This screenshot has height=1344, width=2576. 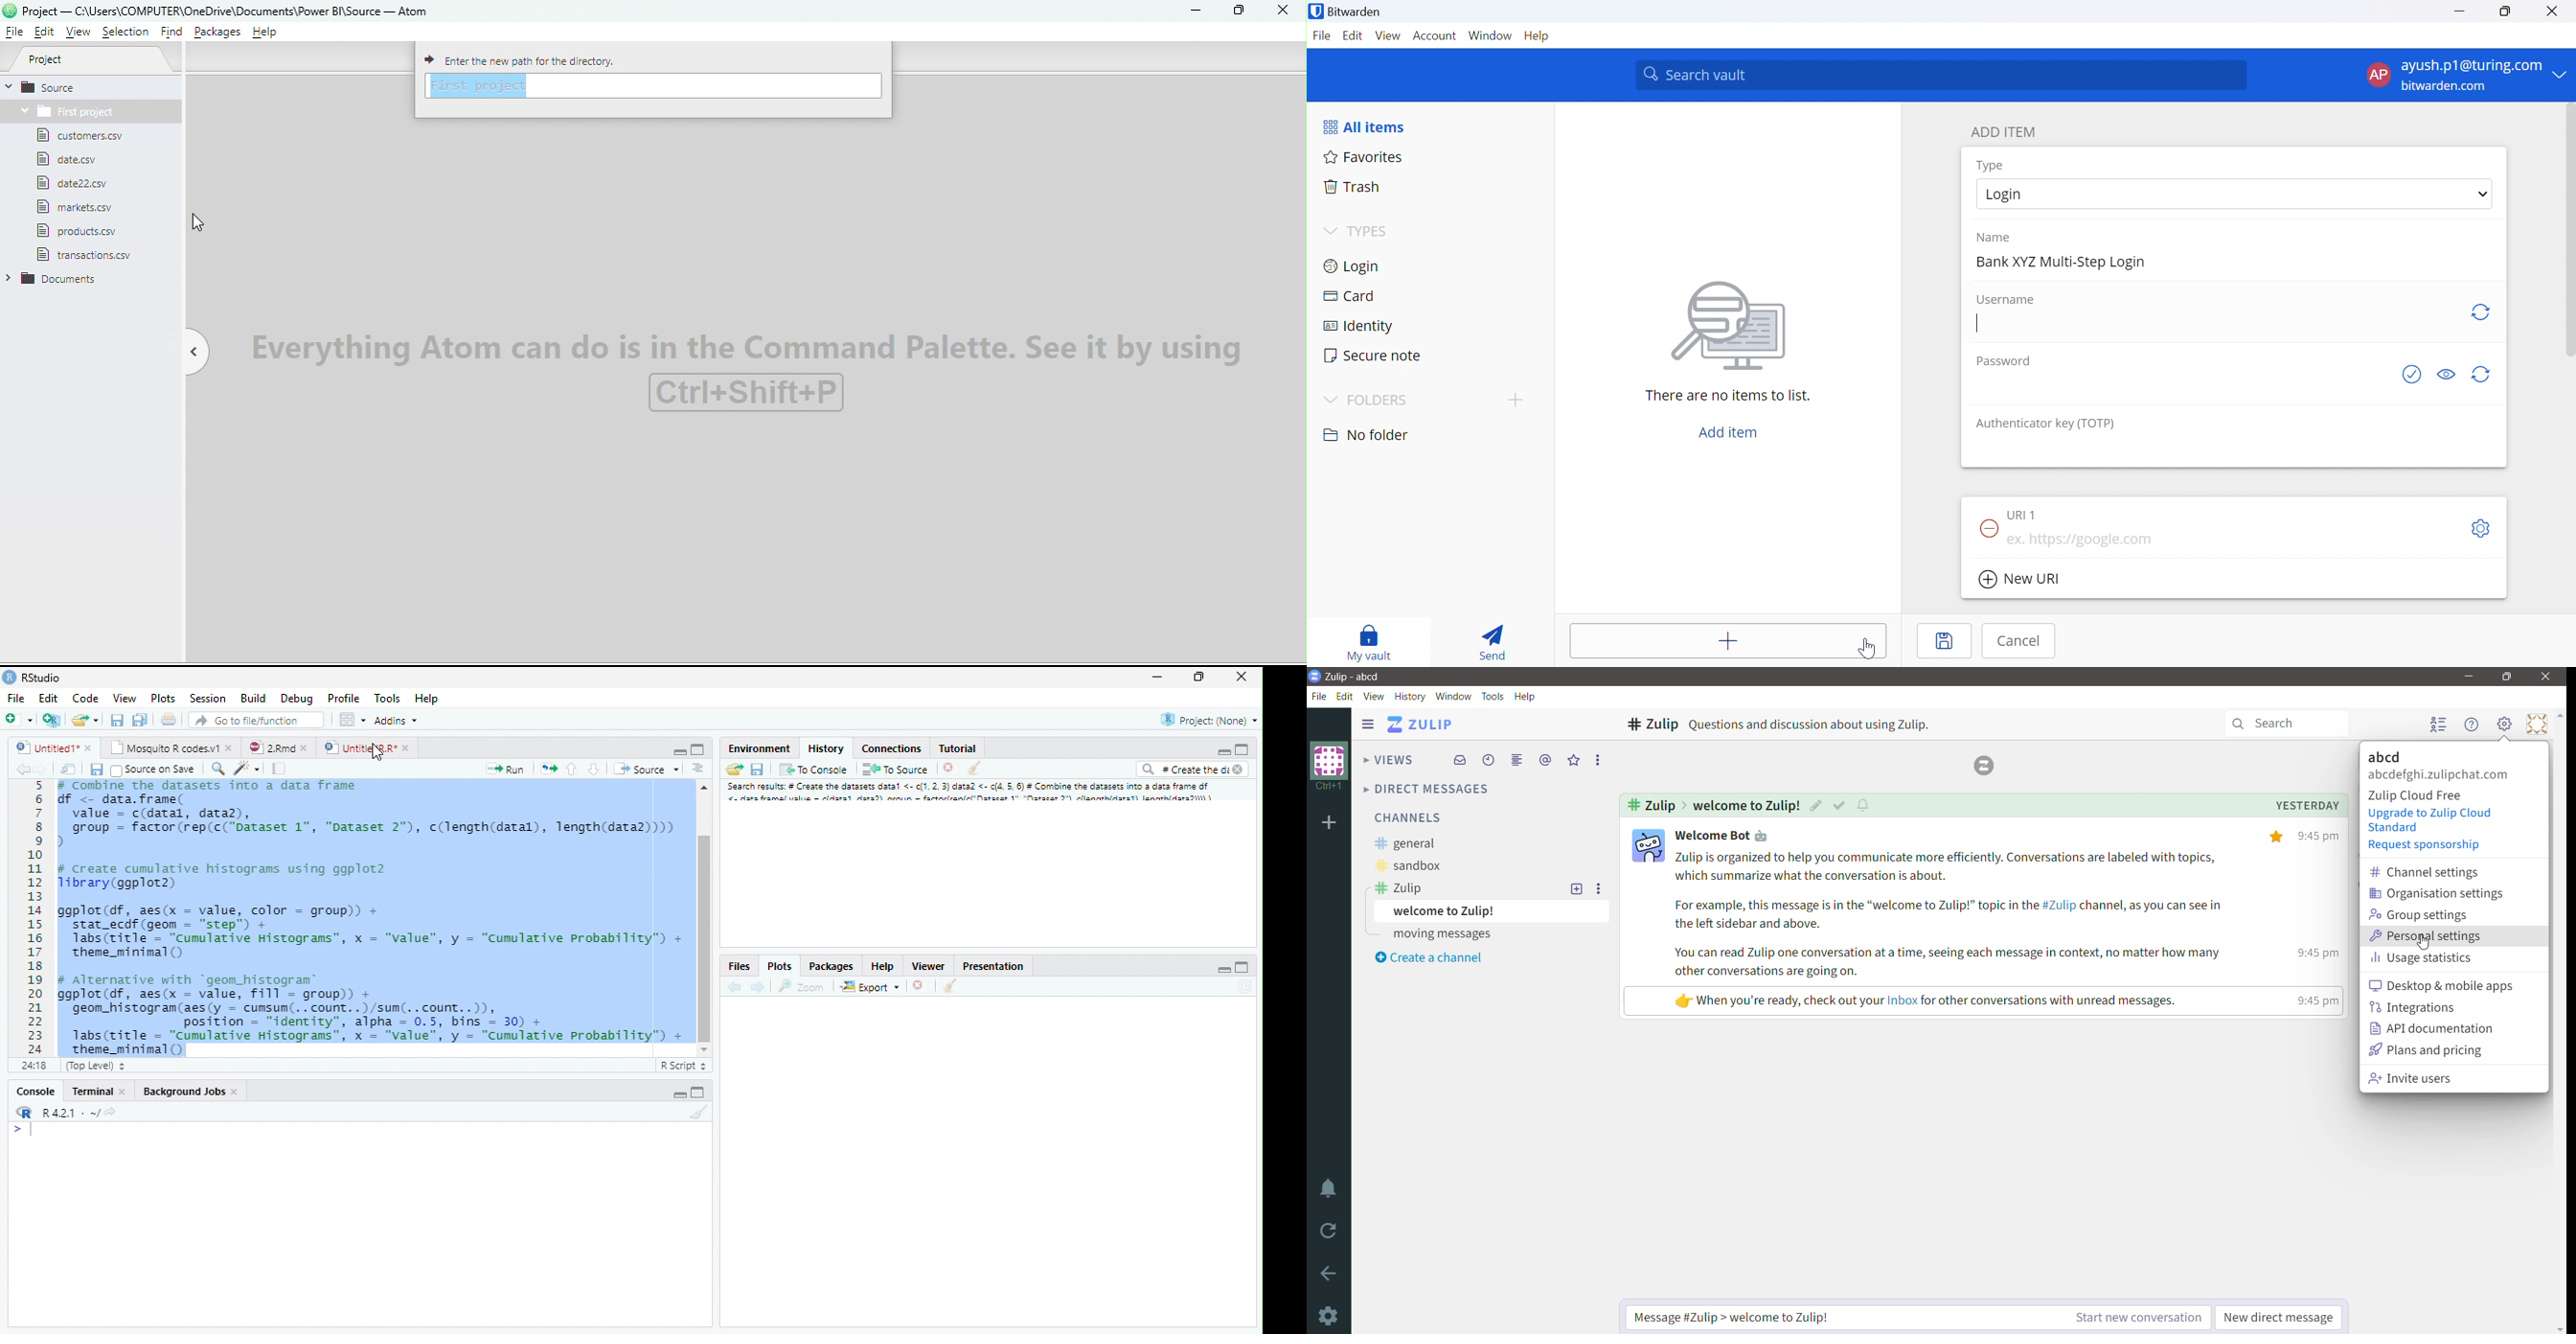 I want to click on File, so click(x=1321, y=36).